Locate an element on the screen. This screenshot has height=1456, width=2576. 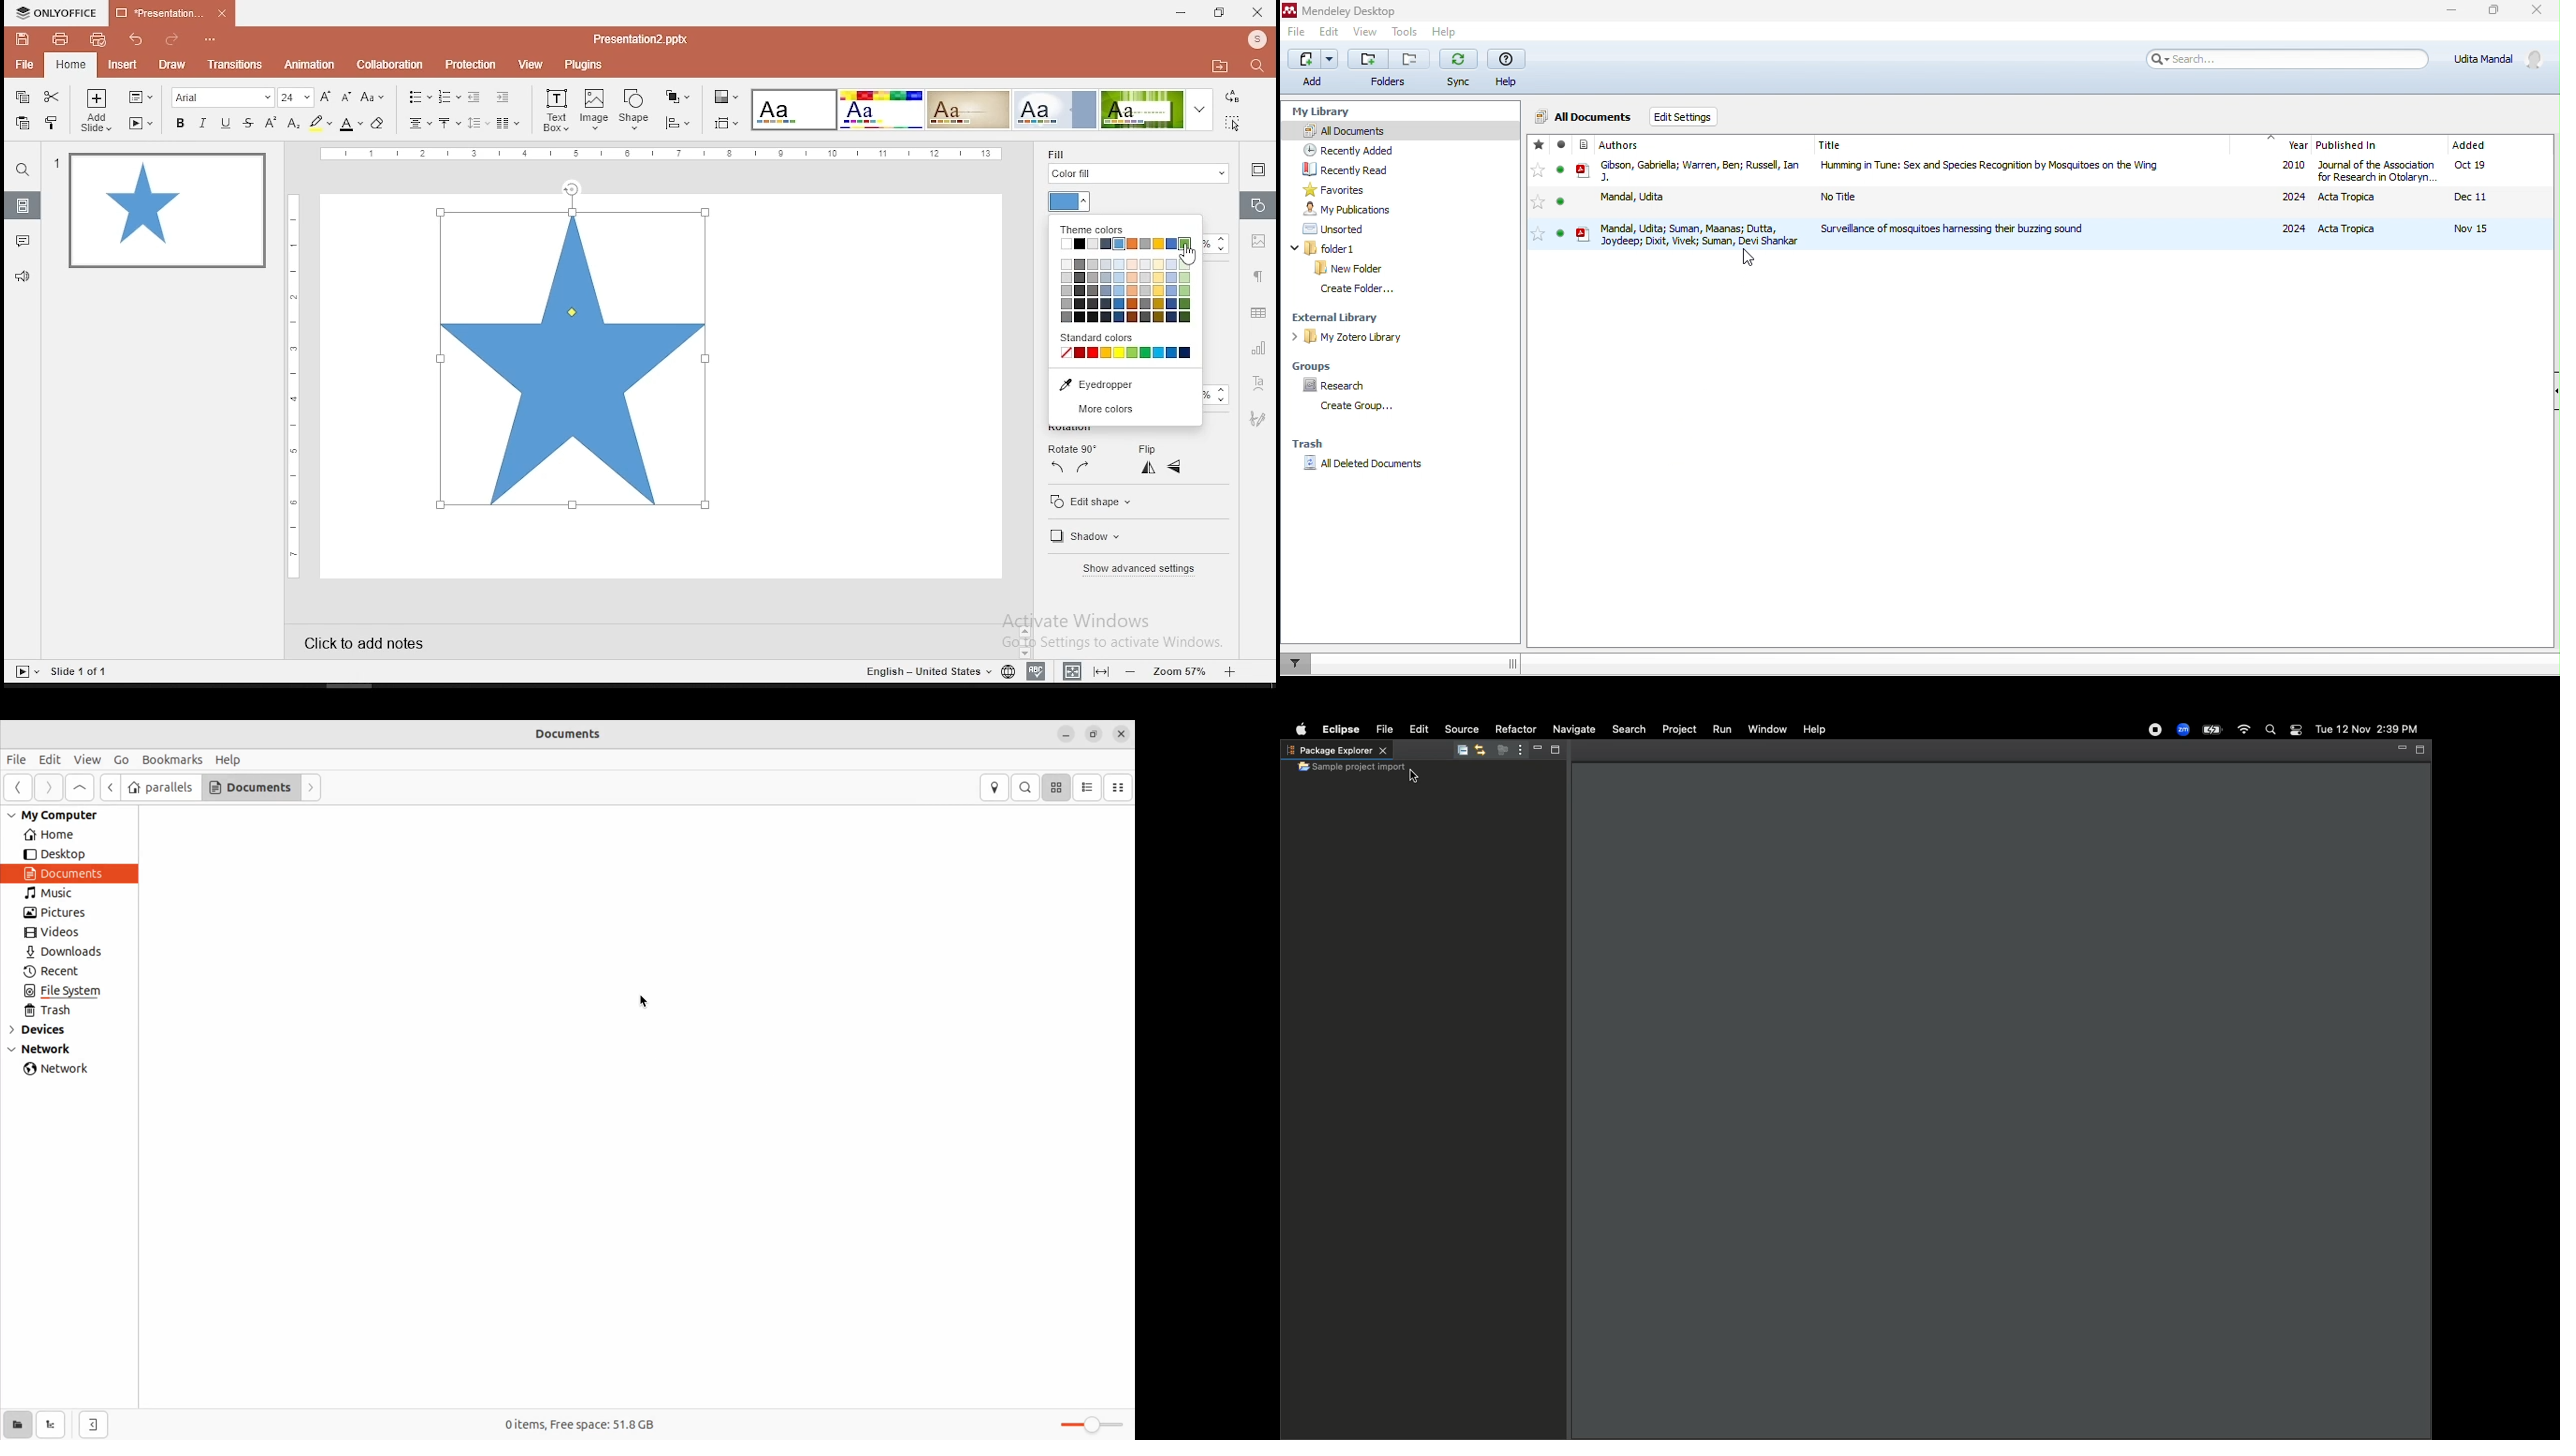
trash is located at coordinates (1308, 443).